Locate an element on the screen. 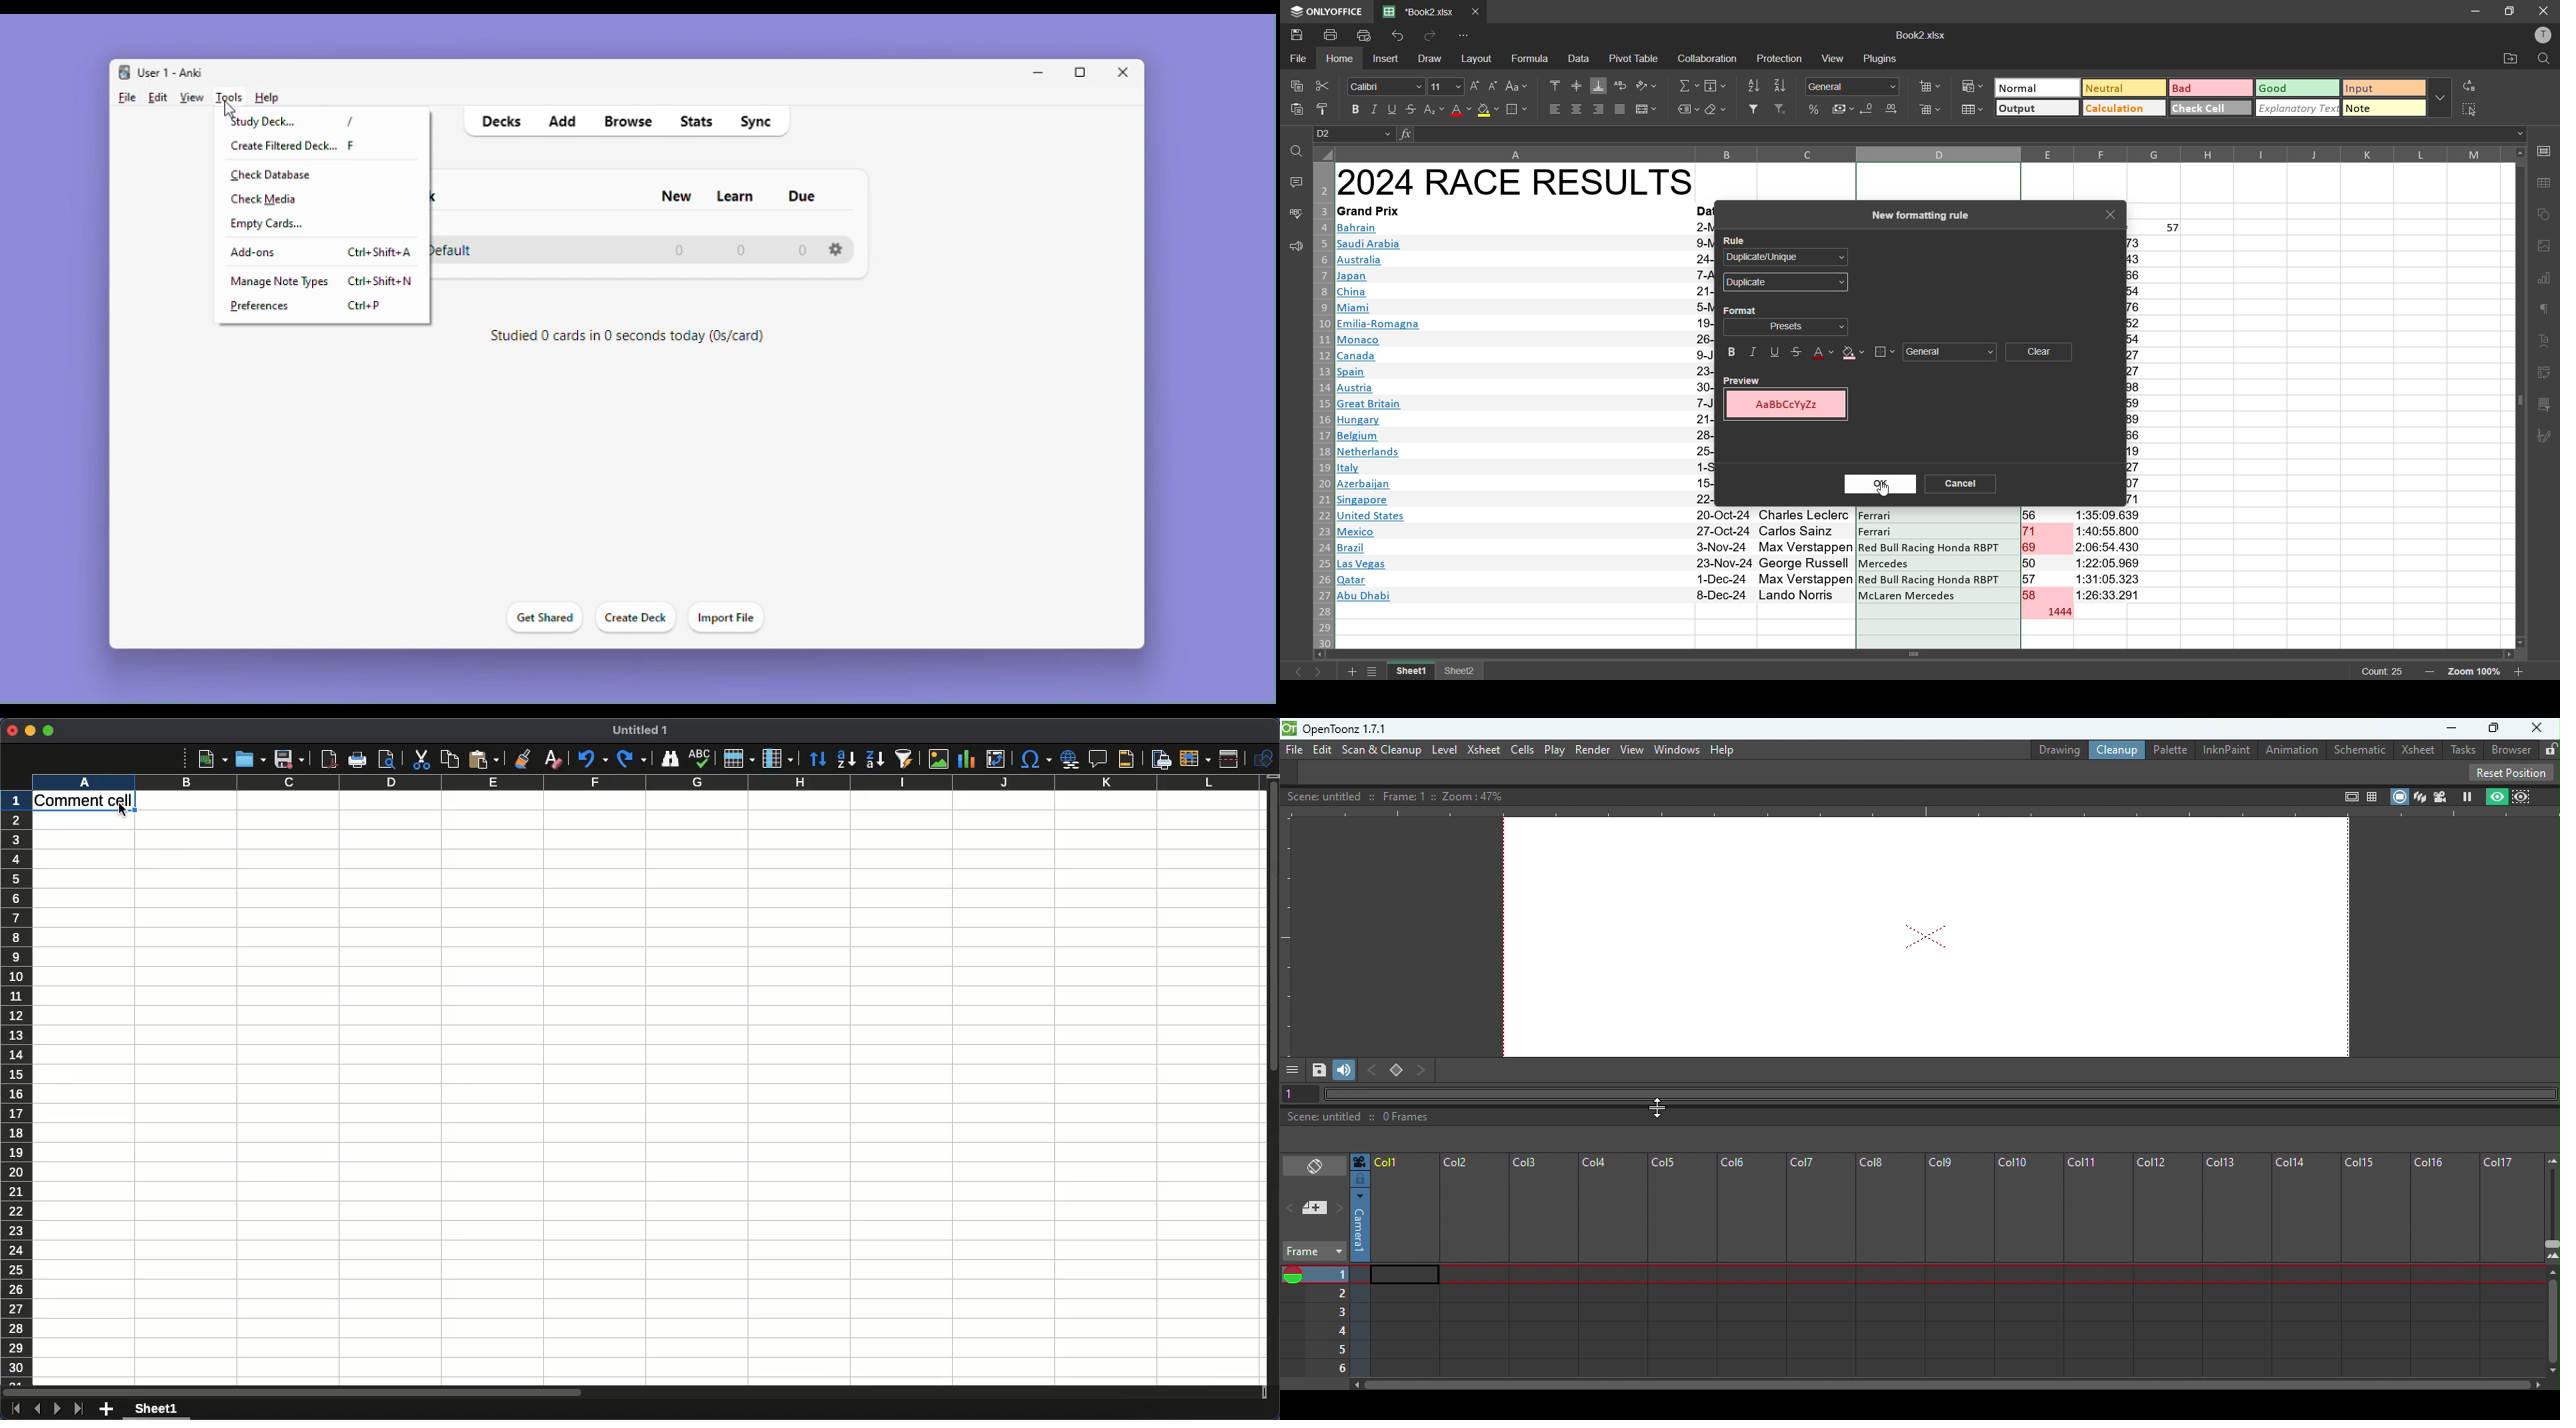 This screenshot has width=2576, height=1428. Edit is located at coordinates (158, 98).